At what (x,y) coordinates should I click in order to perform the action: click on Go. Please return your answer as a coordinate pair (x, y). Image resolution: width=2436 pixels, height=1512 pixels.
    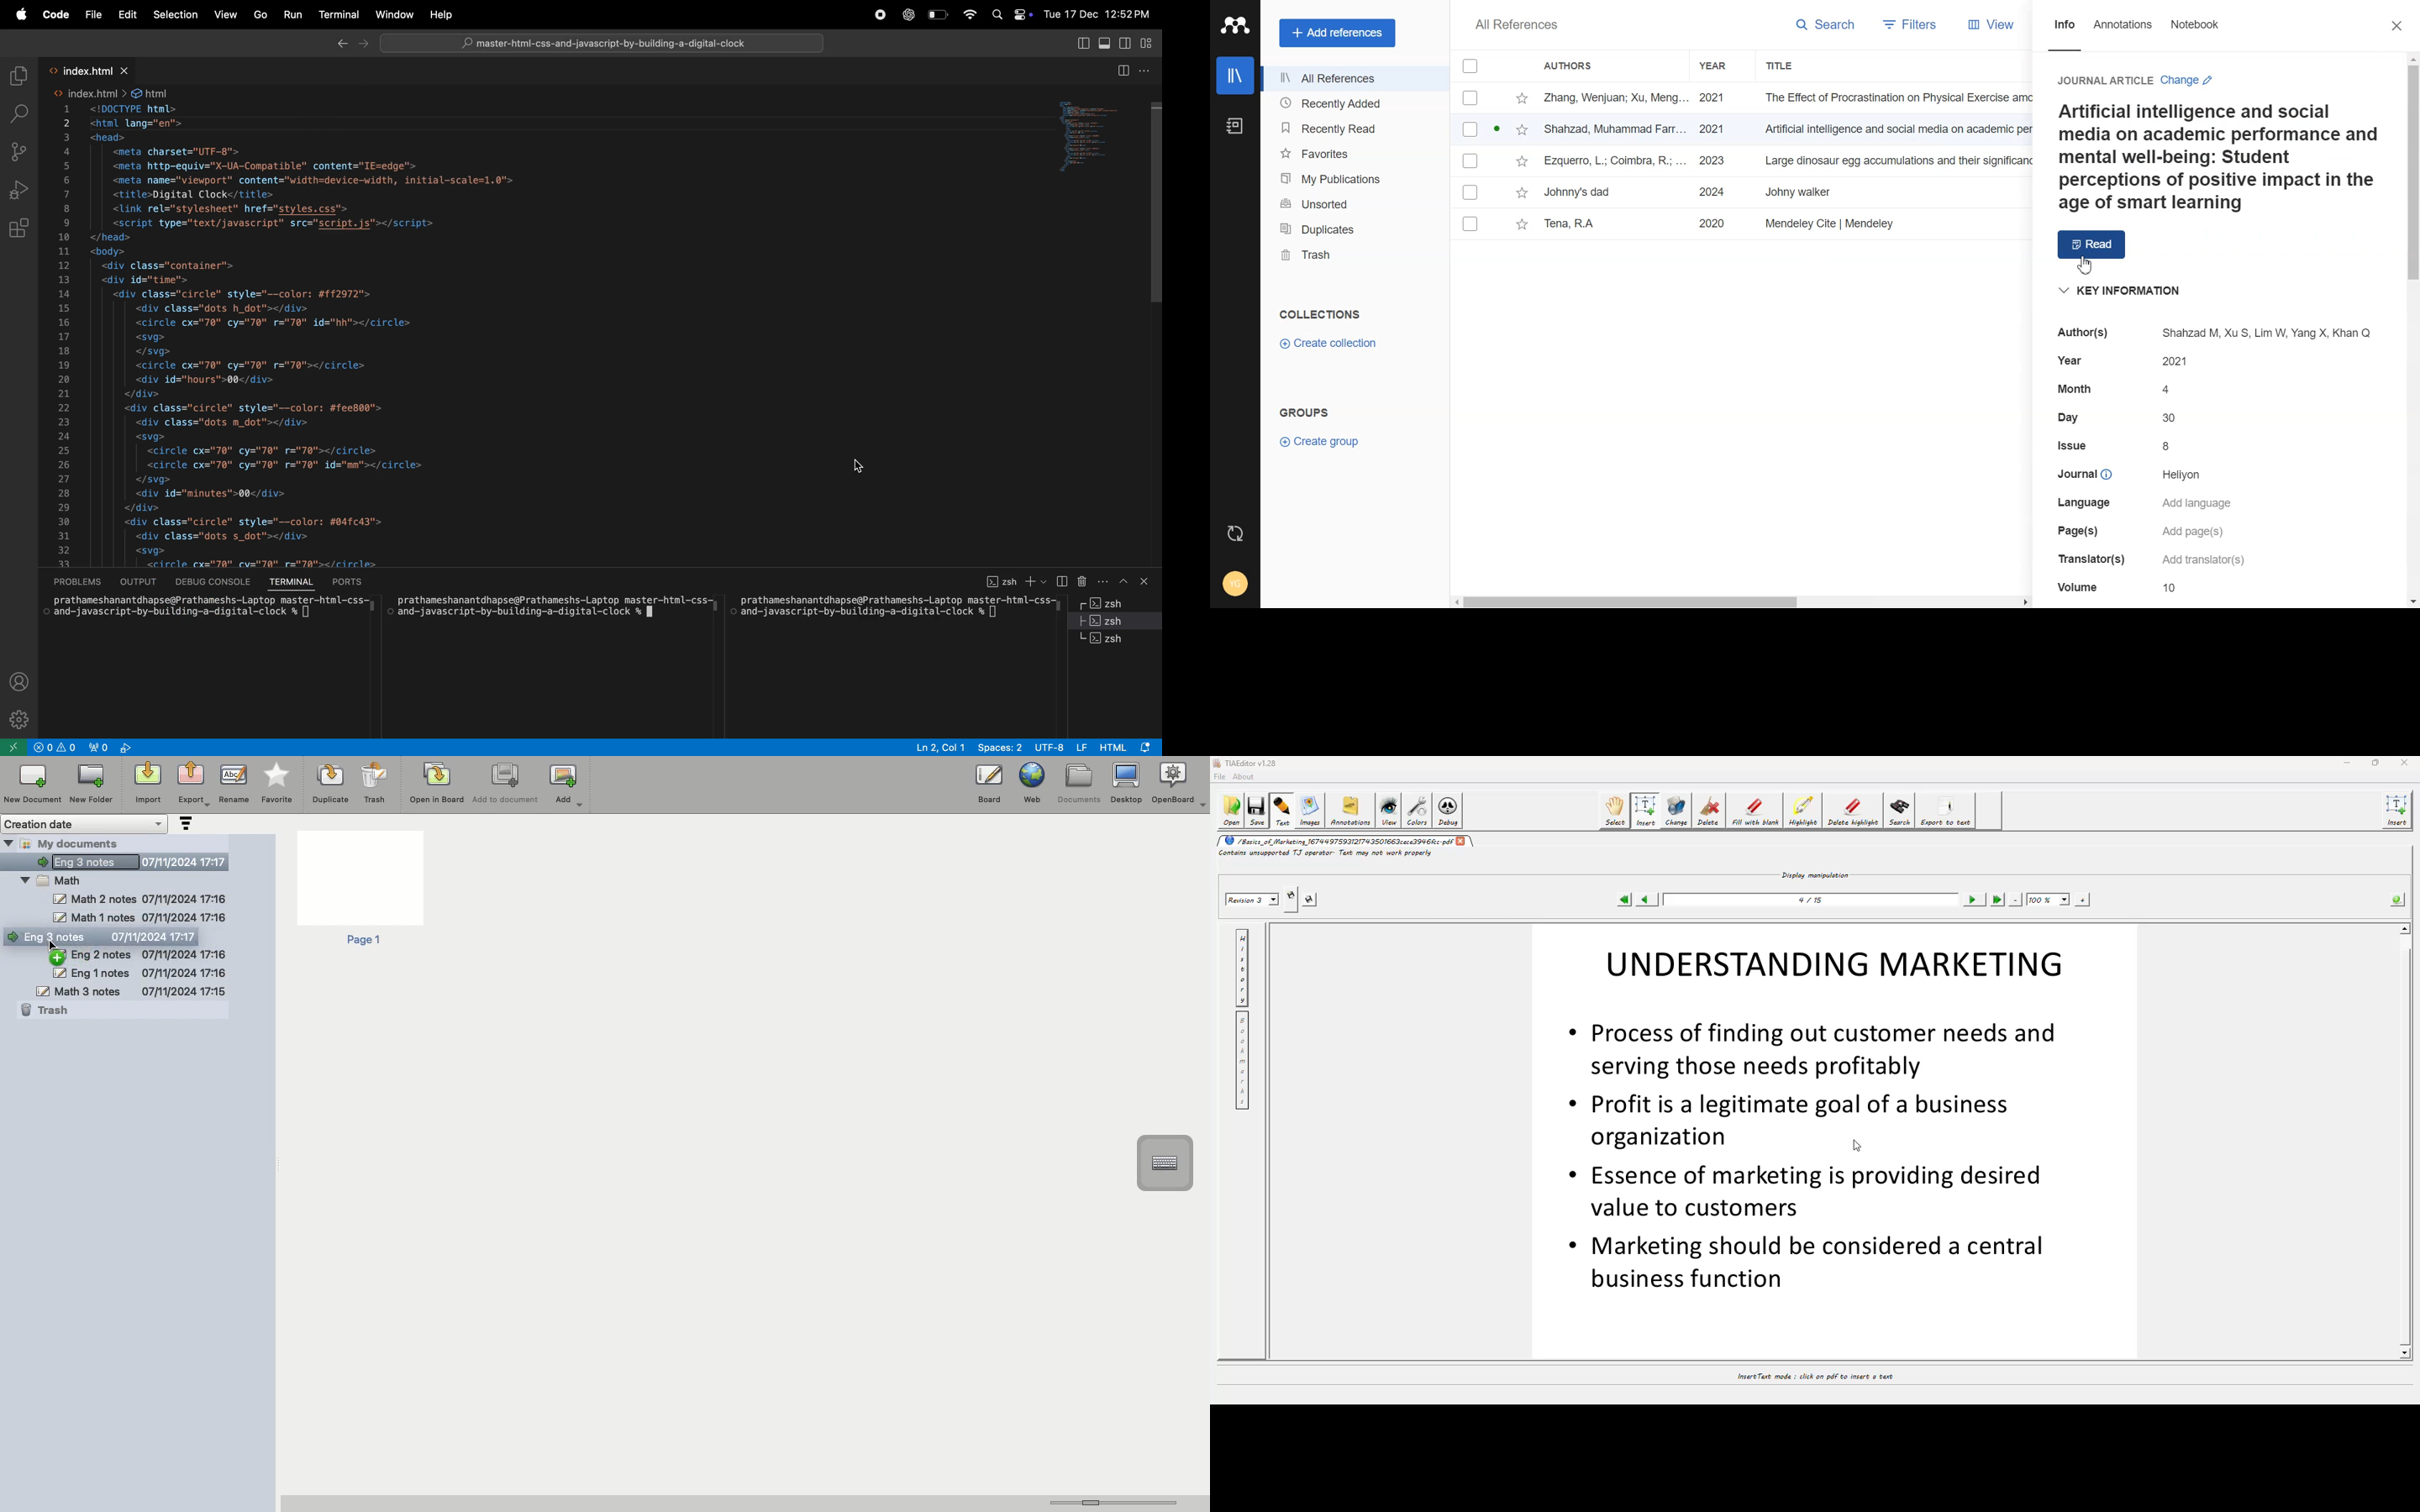
    Looking at the image, I should click on (259, 15).